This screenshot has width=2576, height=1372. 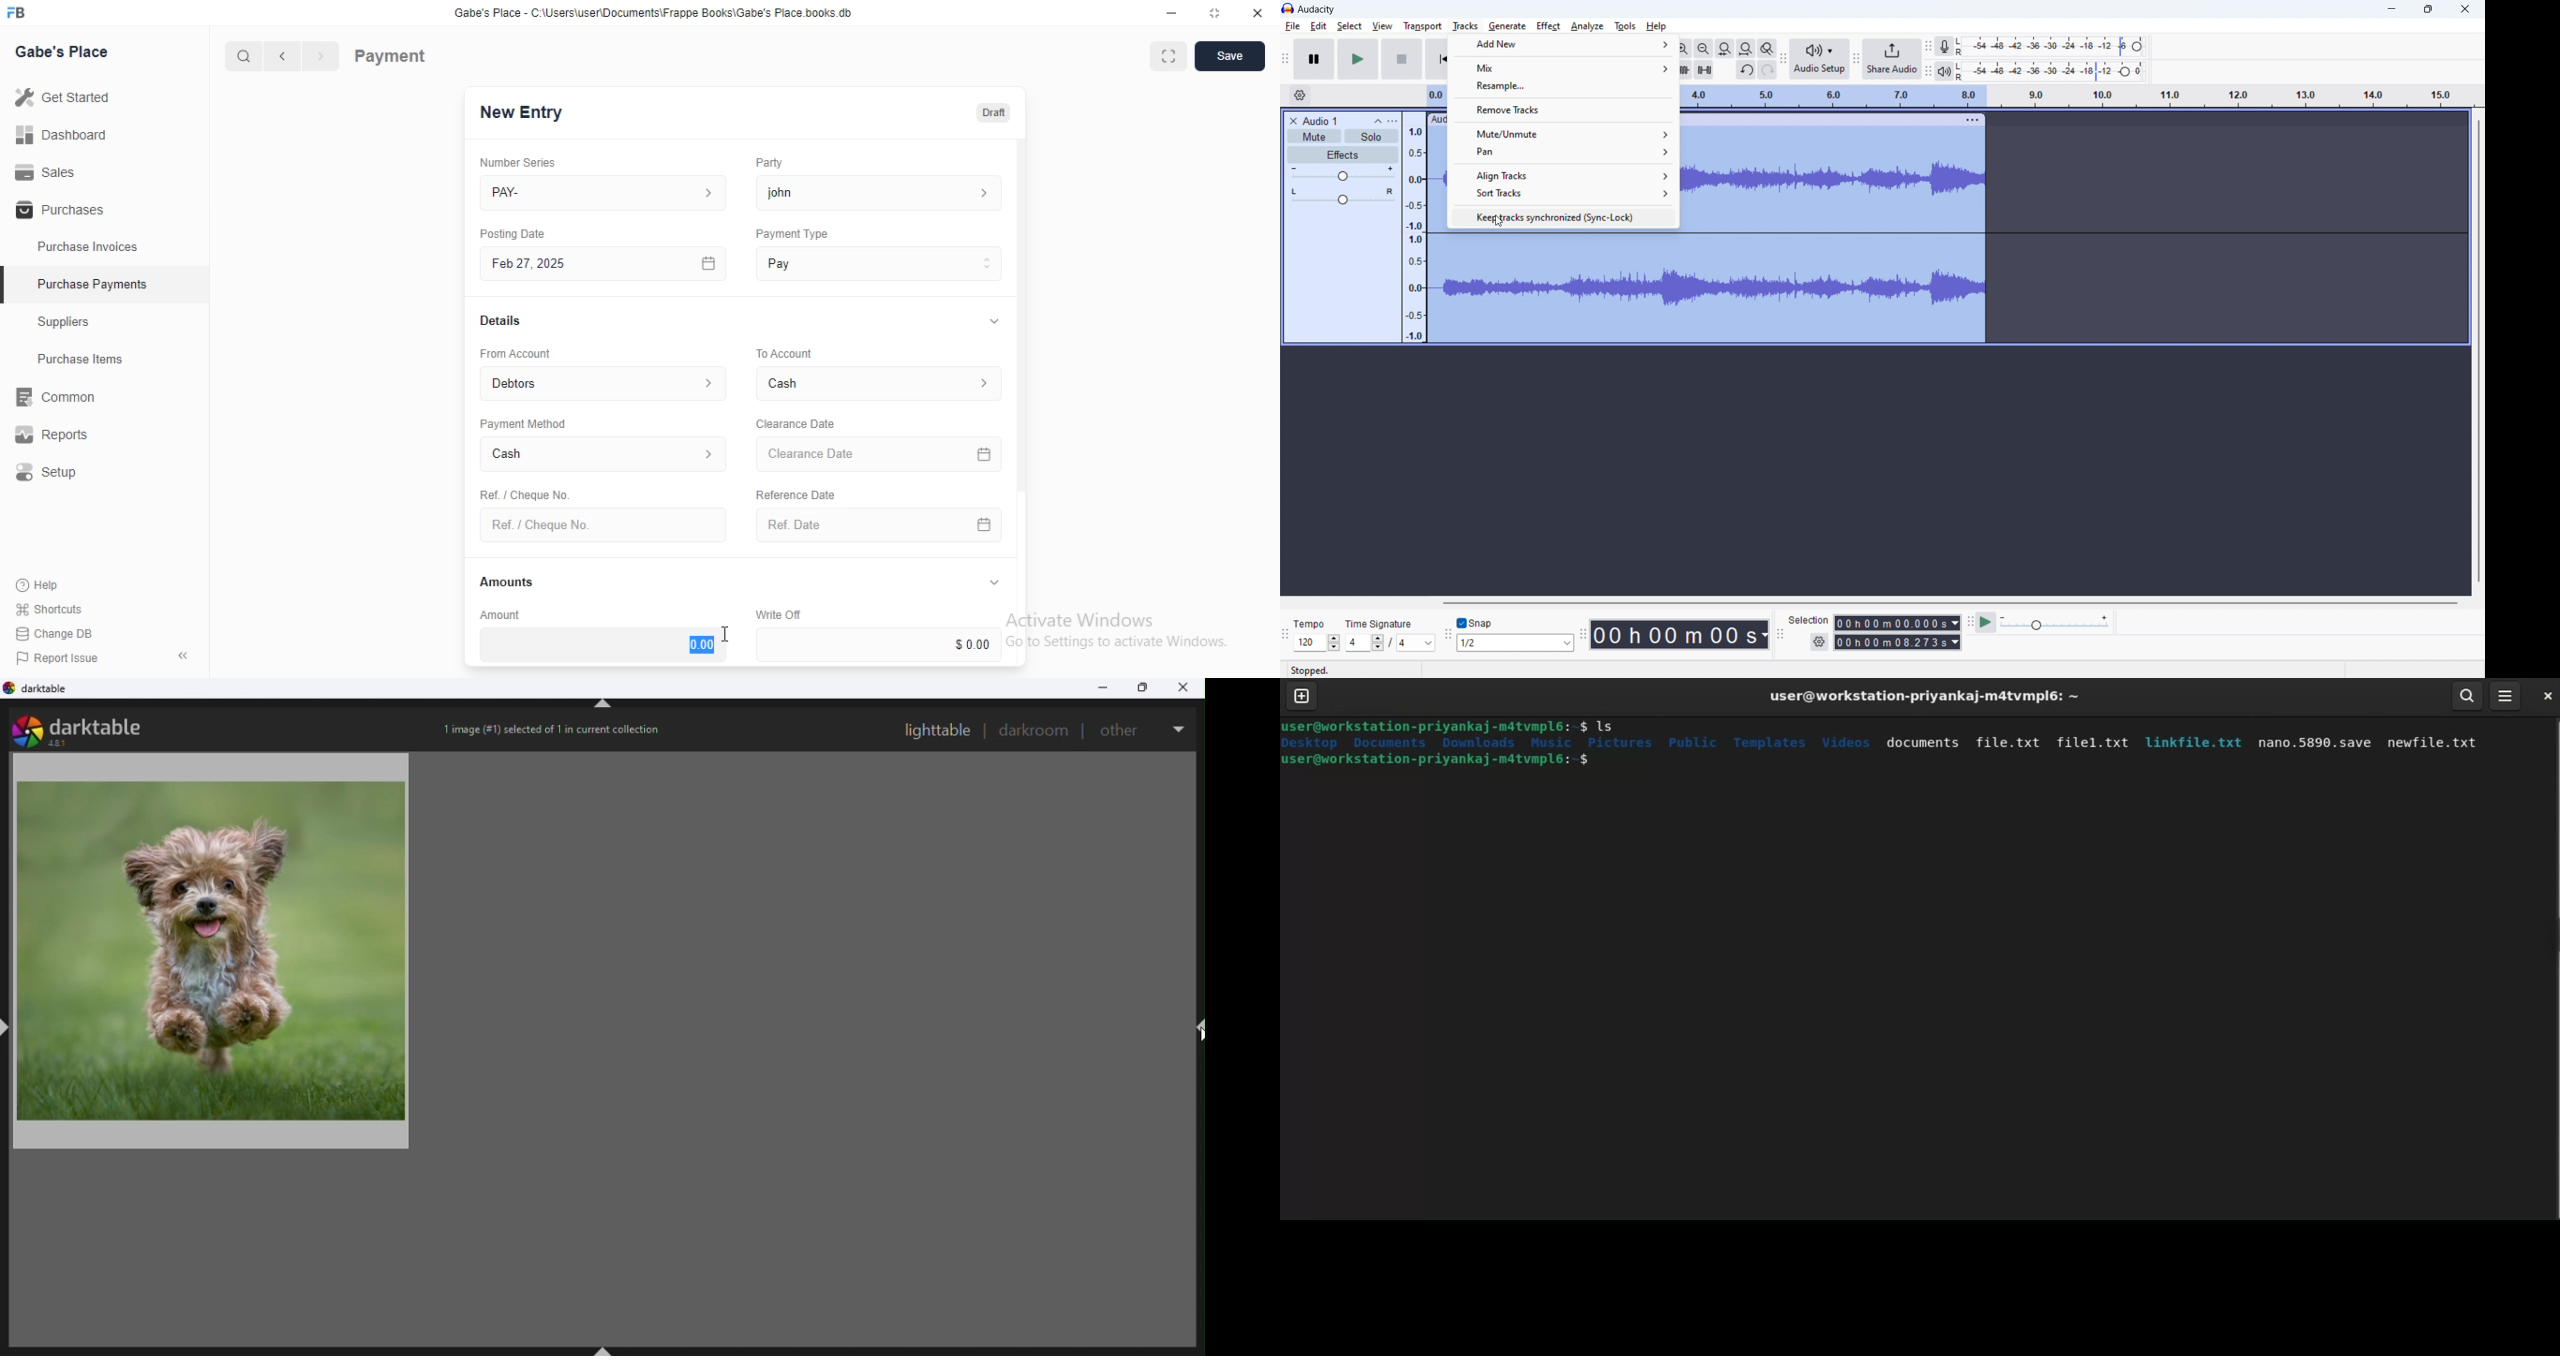 I want to click on Light table, so click(x=938, y=730).